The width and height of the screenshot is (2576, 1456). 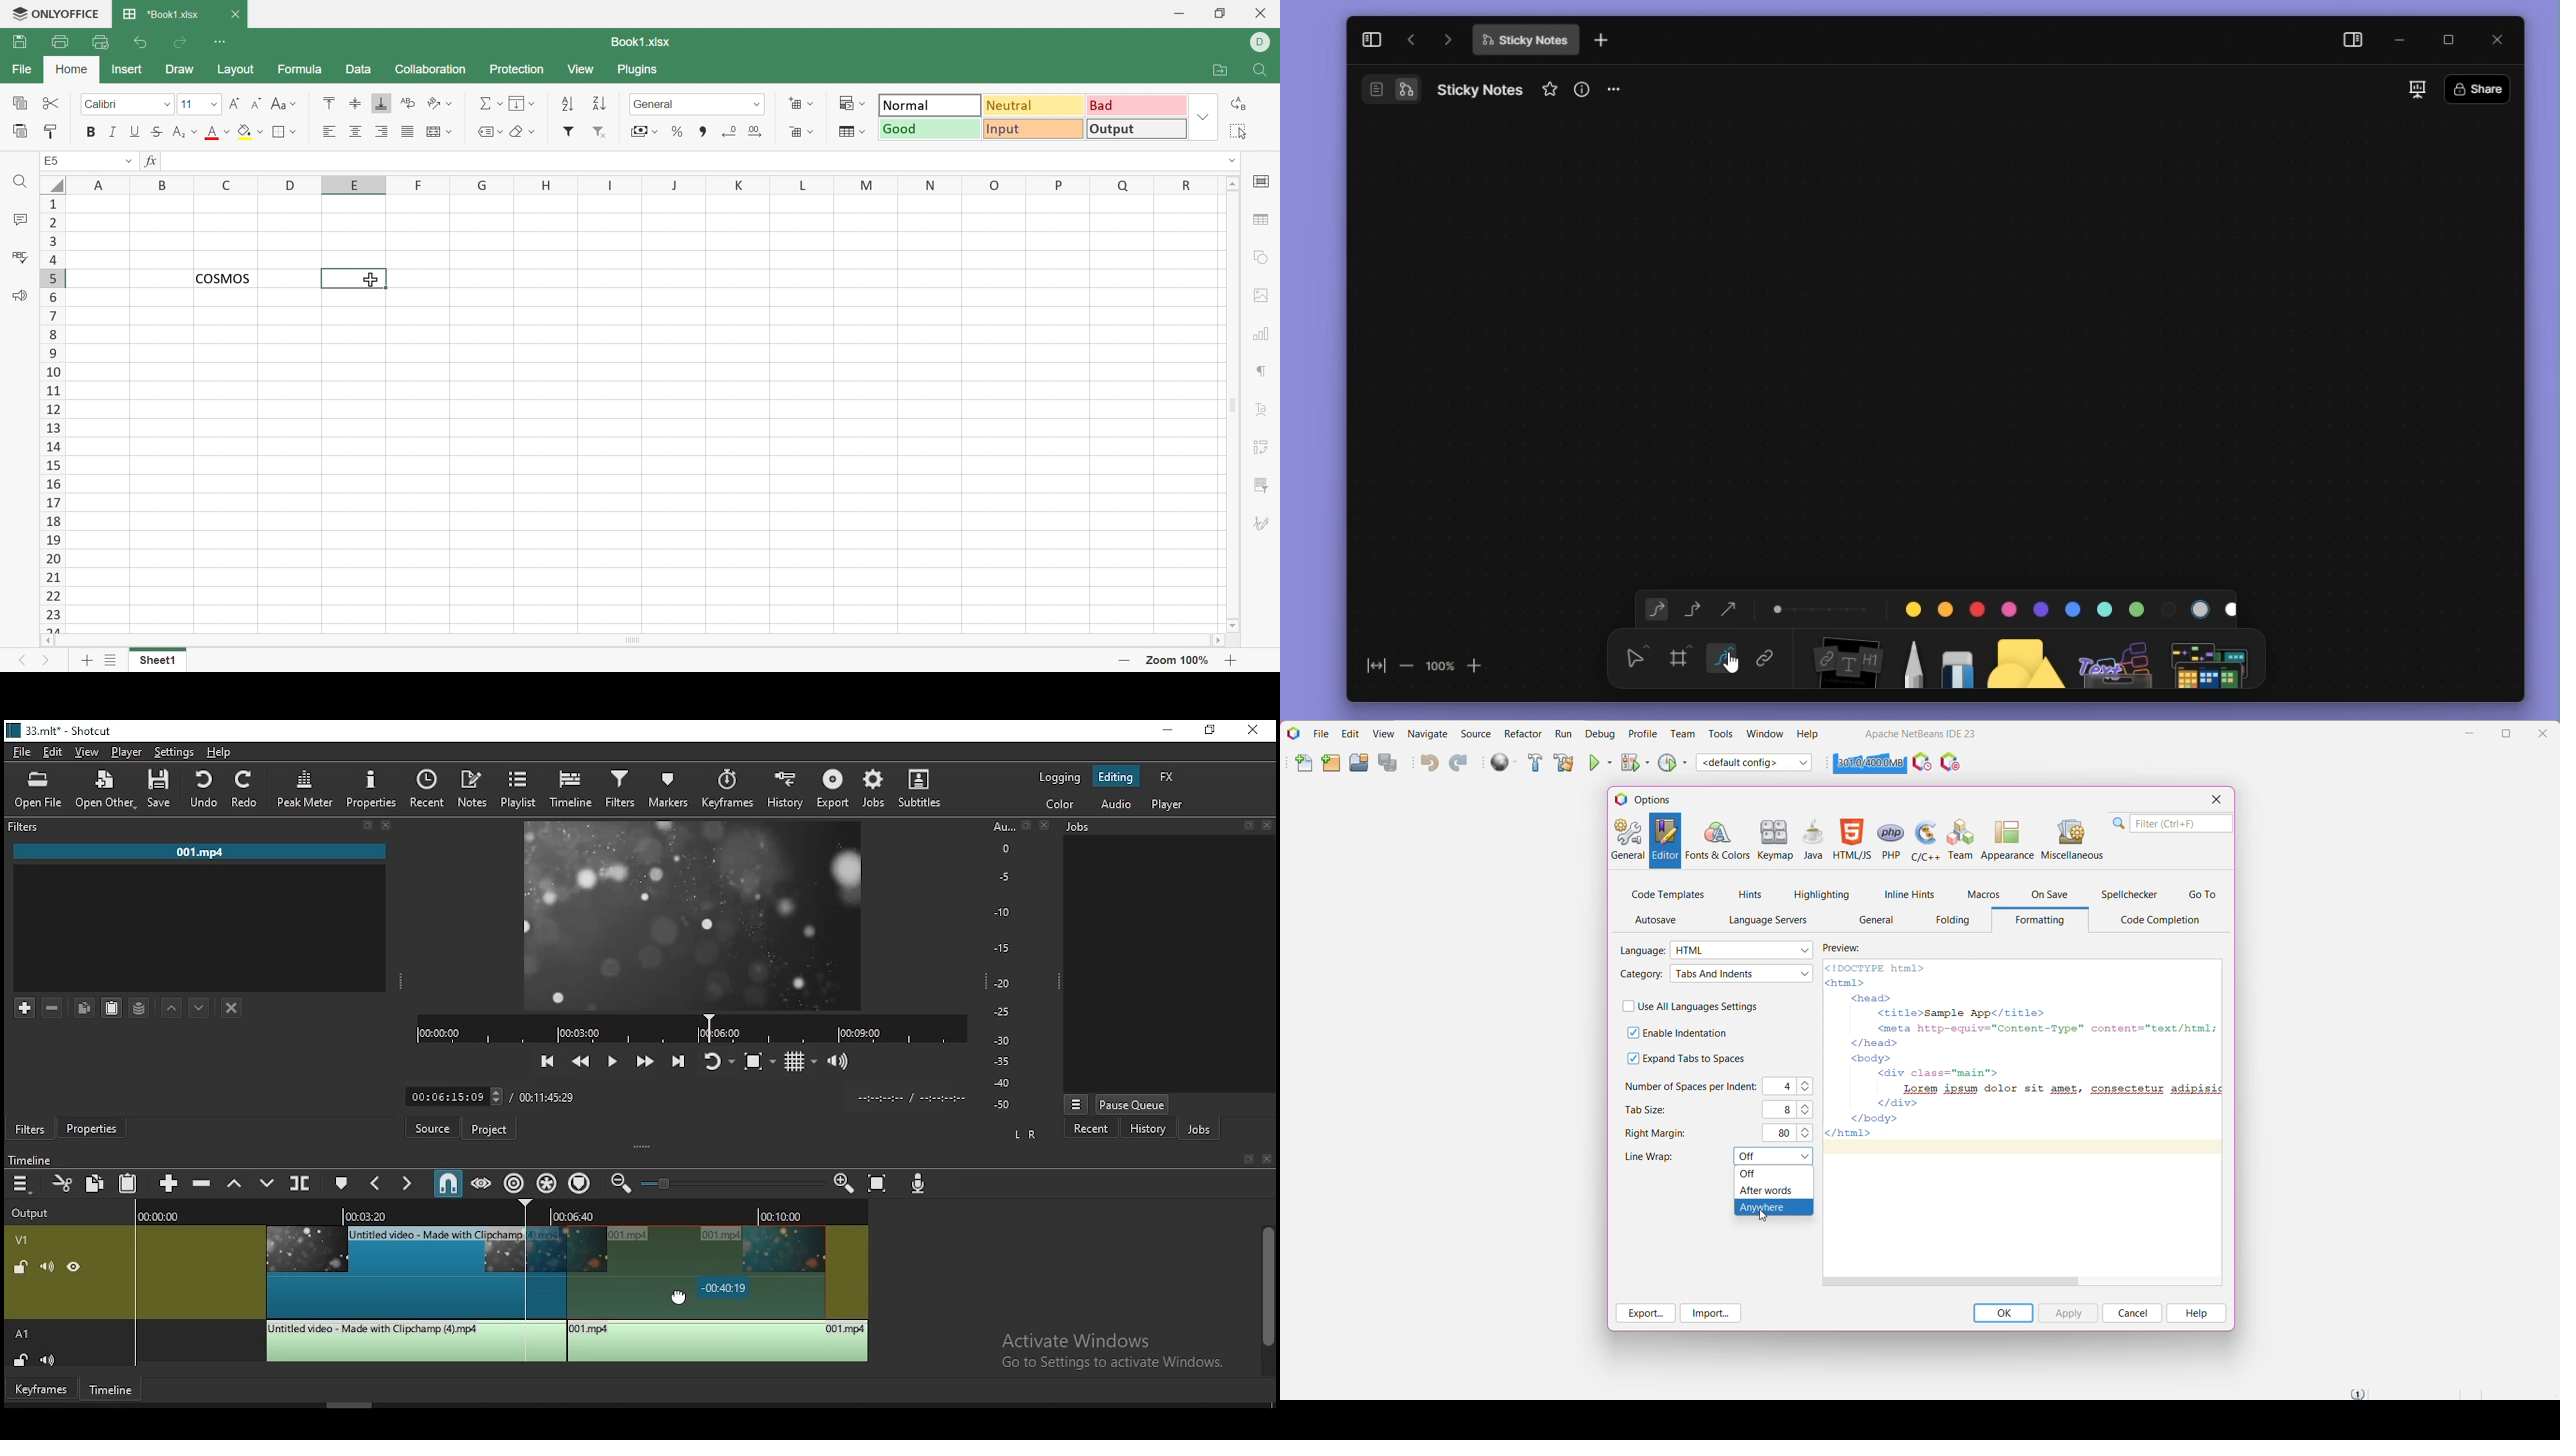 What do you see at coordinates (90, 132) in the screenshot?
I see `Bold` at bounding box center [90, 132].